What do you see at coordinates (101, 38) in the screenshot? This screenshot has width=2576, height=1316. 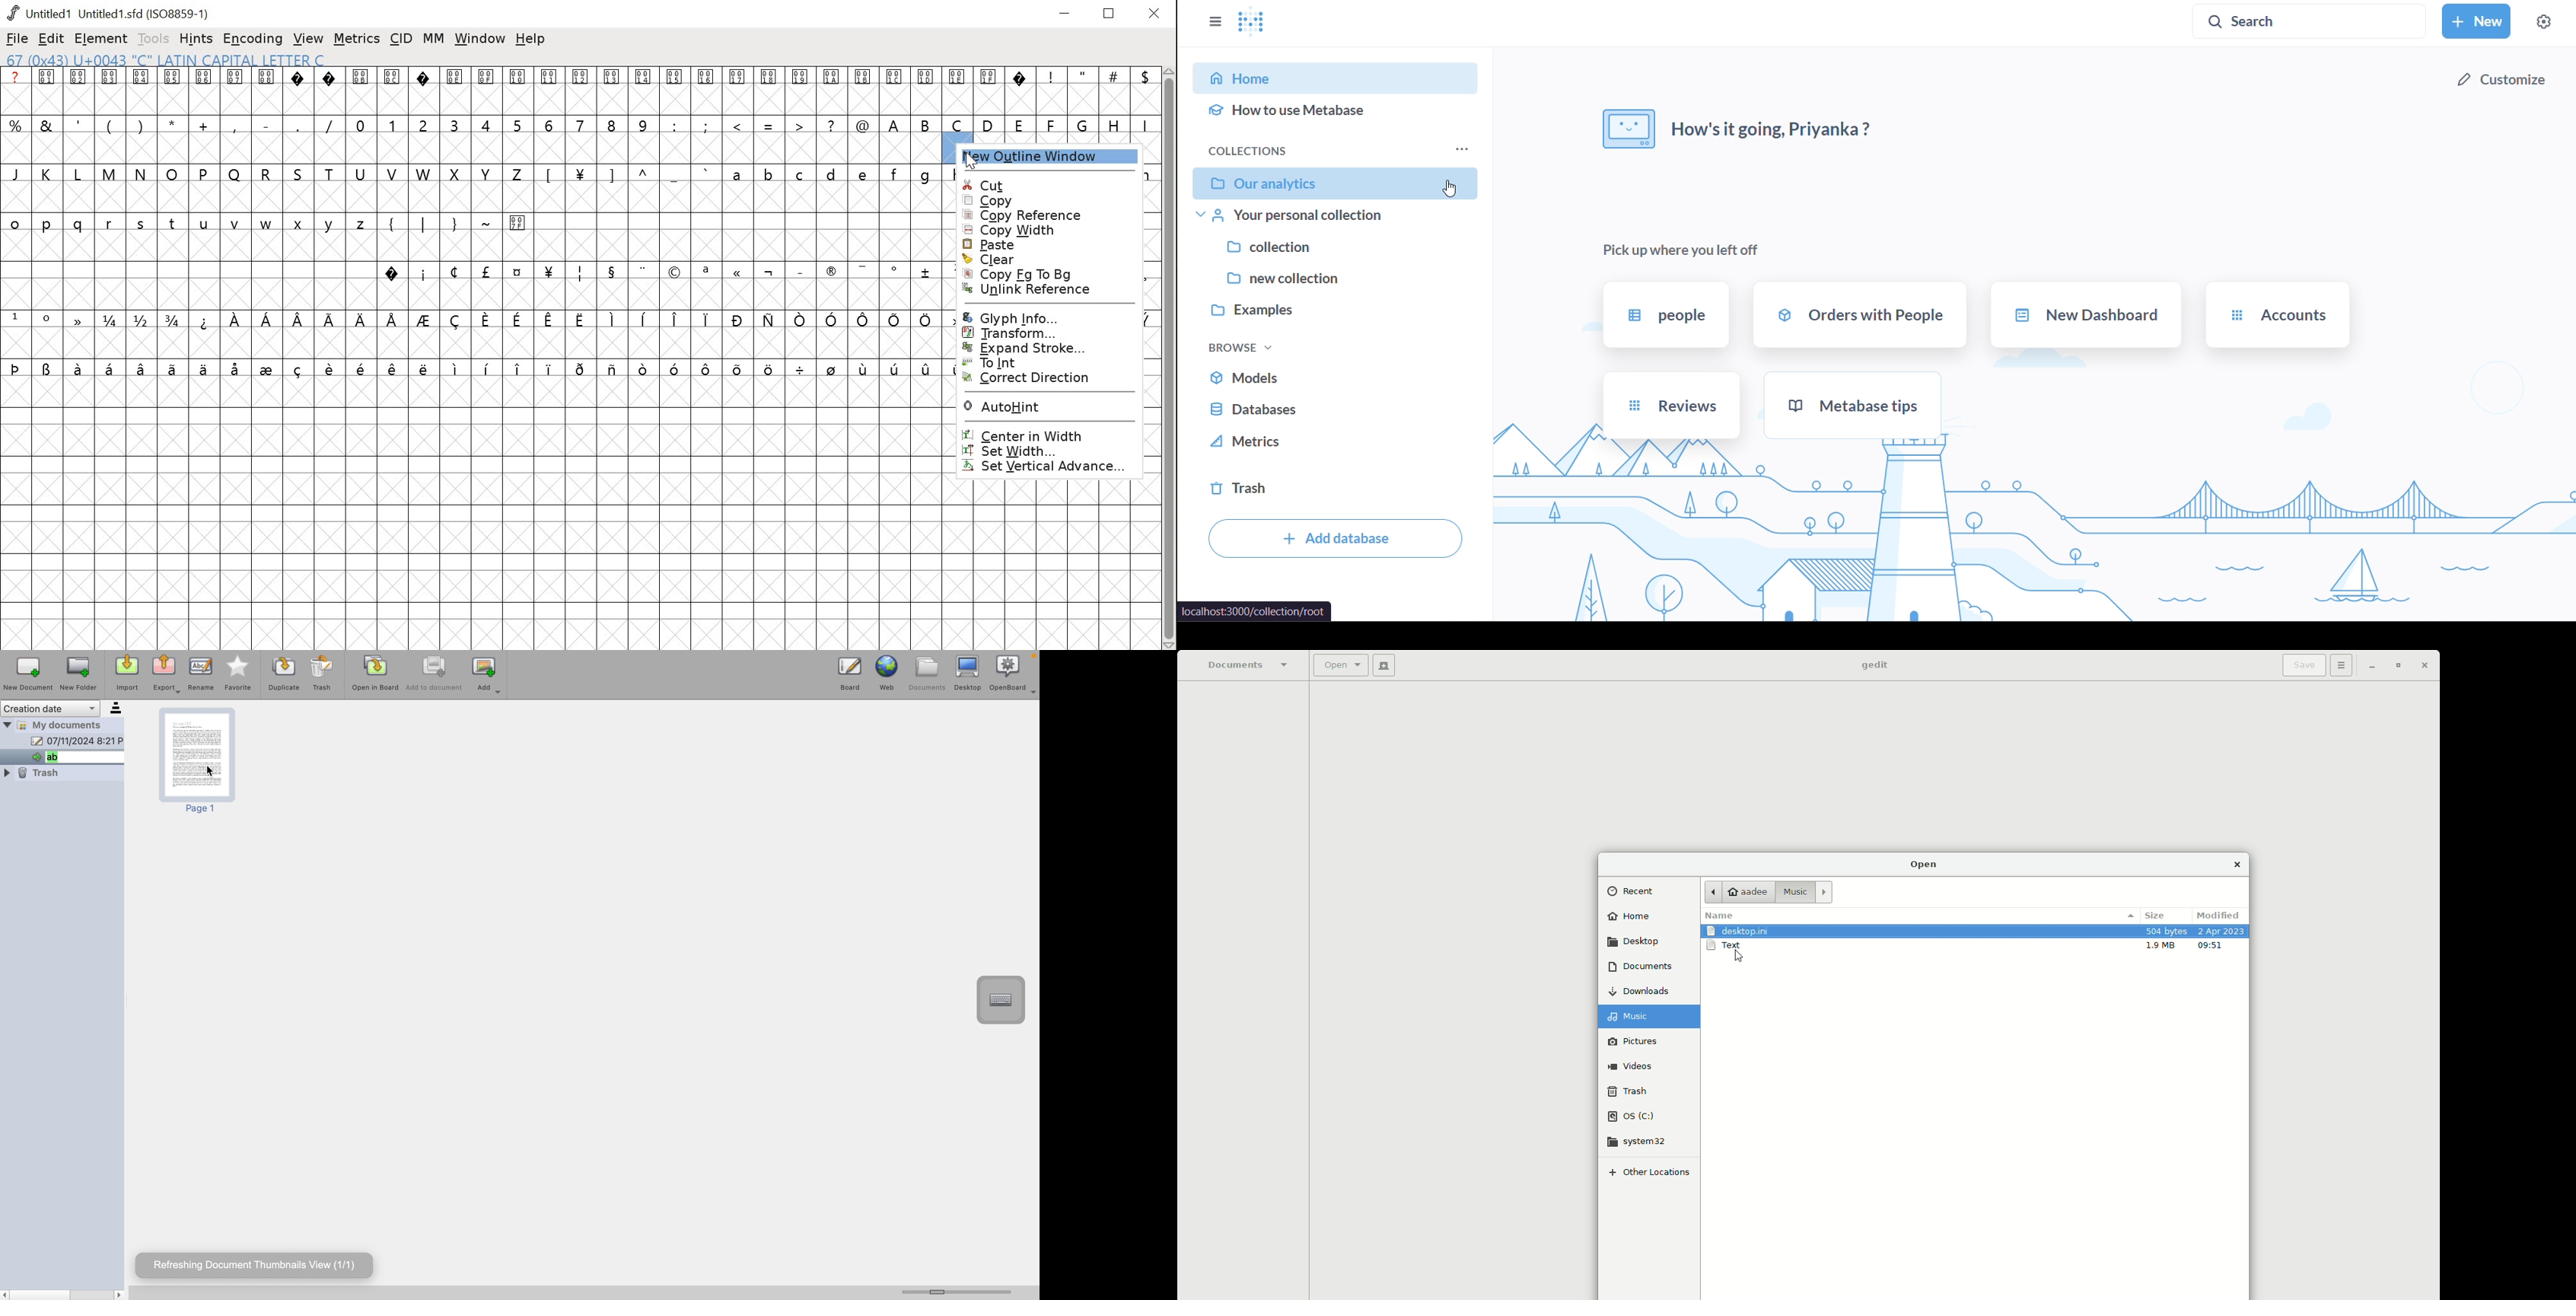 I see `element` at bounding box center [101, 38].